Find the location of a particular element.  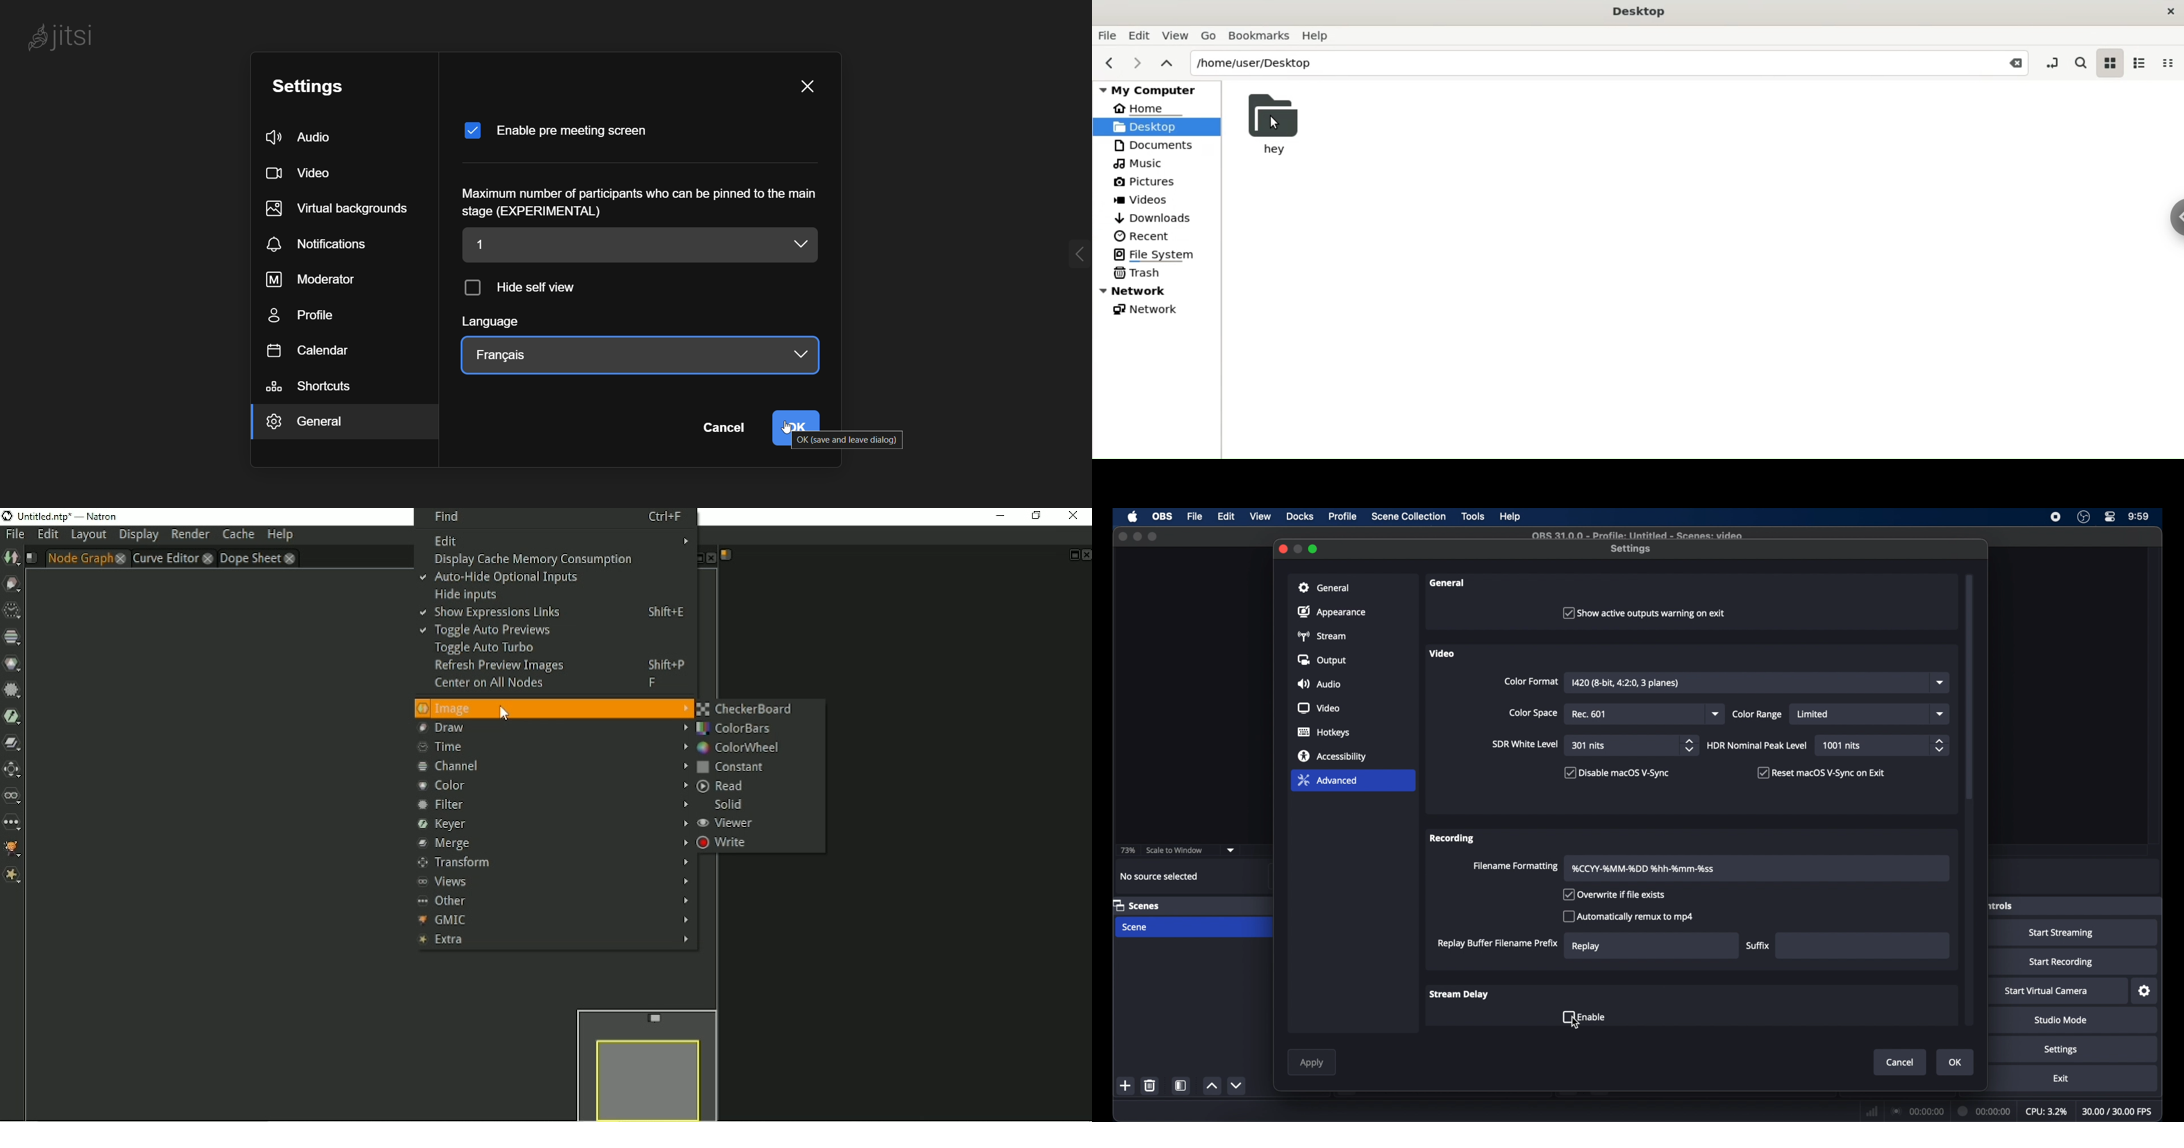

checkbox is located at coordinates (1584, 1016).